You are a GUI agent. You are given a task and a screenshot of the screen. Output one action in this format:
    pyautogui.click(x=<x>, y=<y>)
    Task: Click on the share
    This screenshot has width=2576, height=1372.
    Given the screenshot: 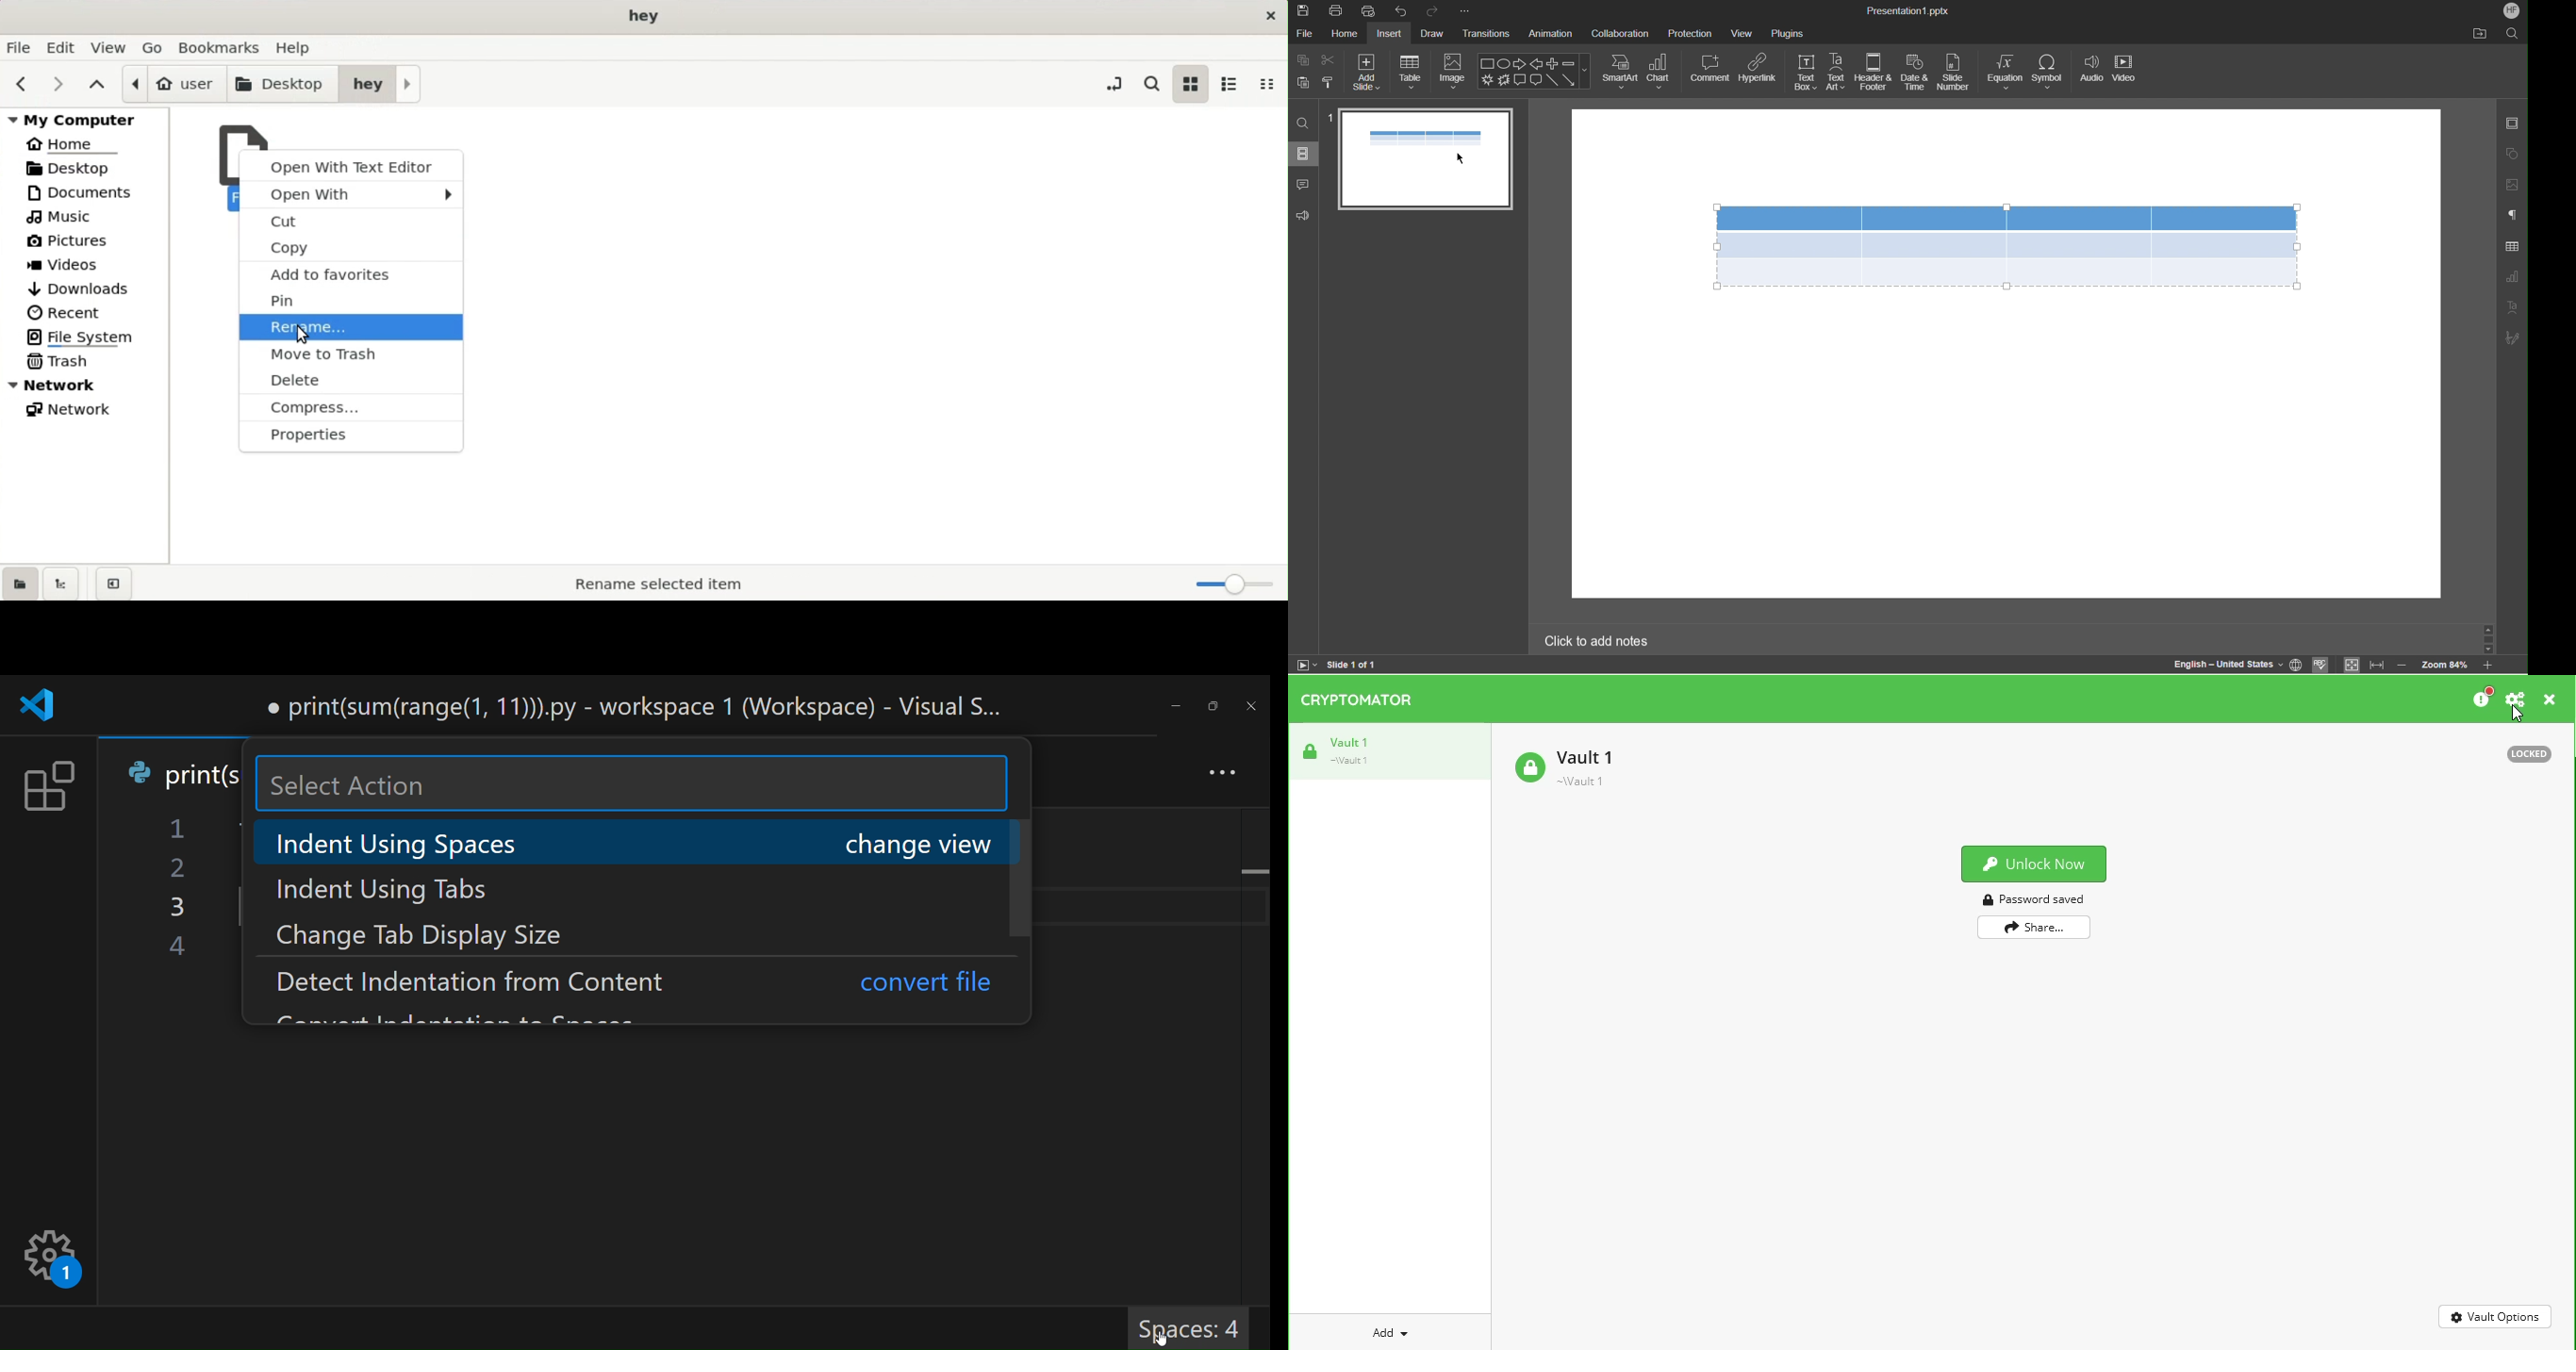 What is the action you would take?
    pyautogui.click(x=2034, y=927)
    